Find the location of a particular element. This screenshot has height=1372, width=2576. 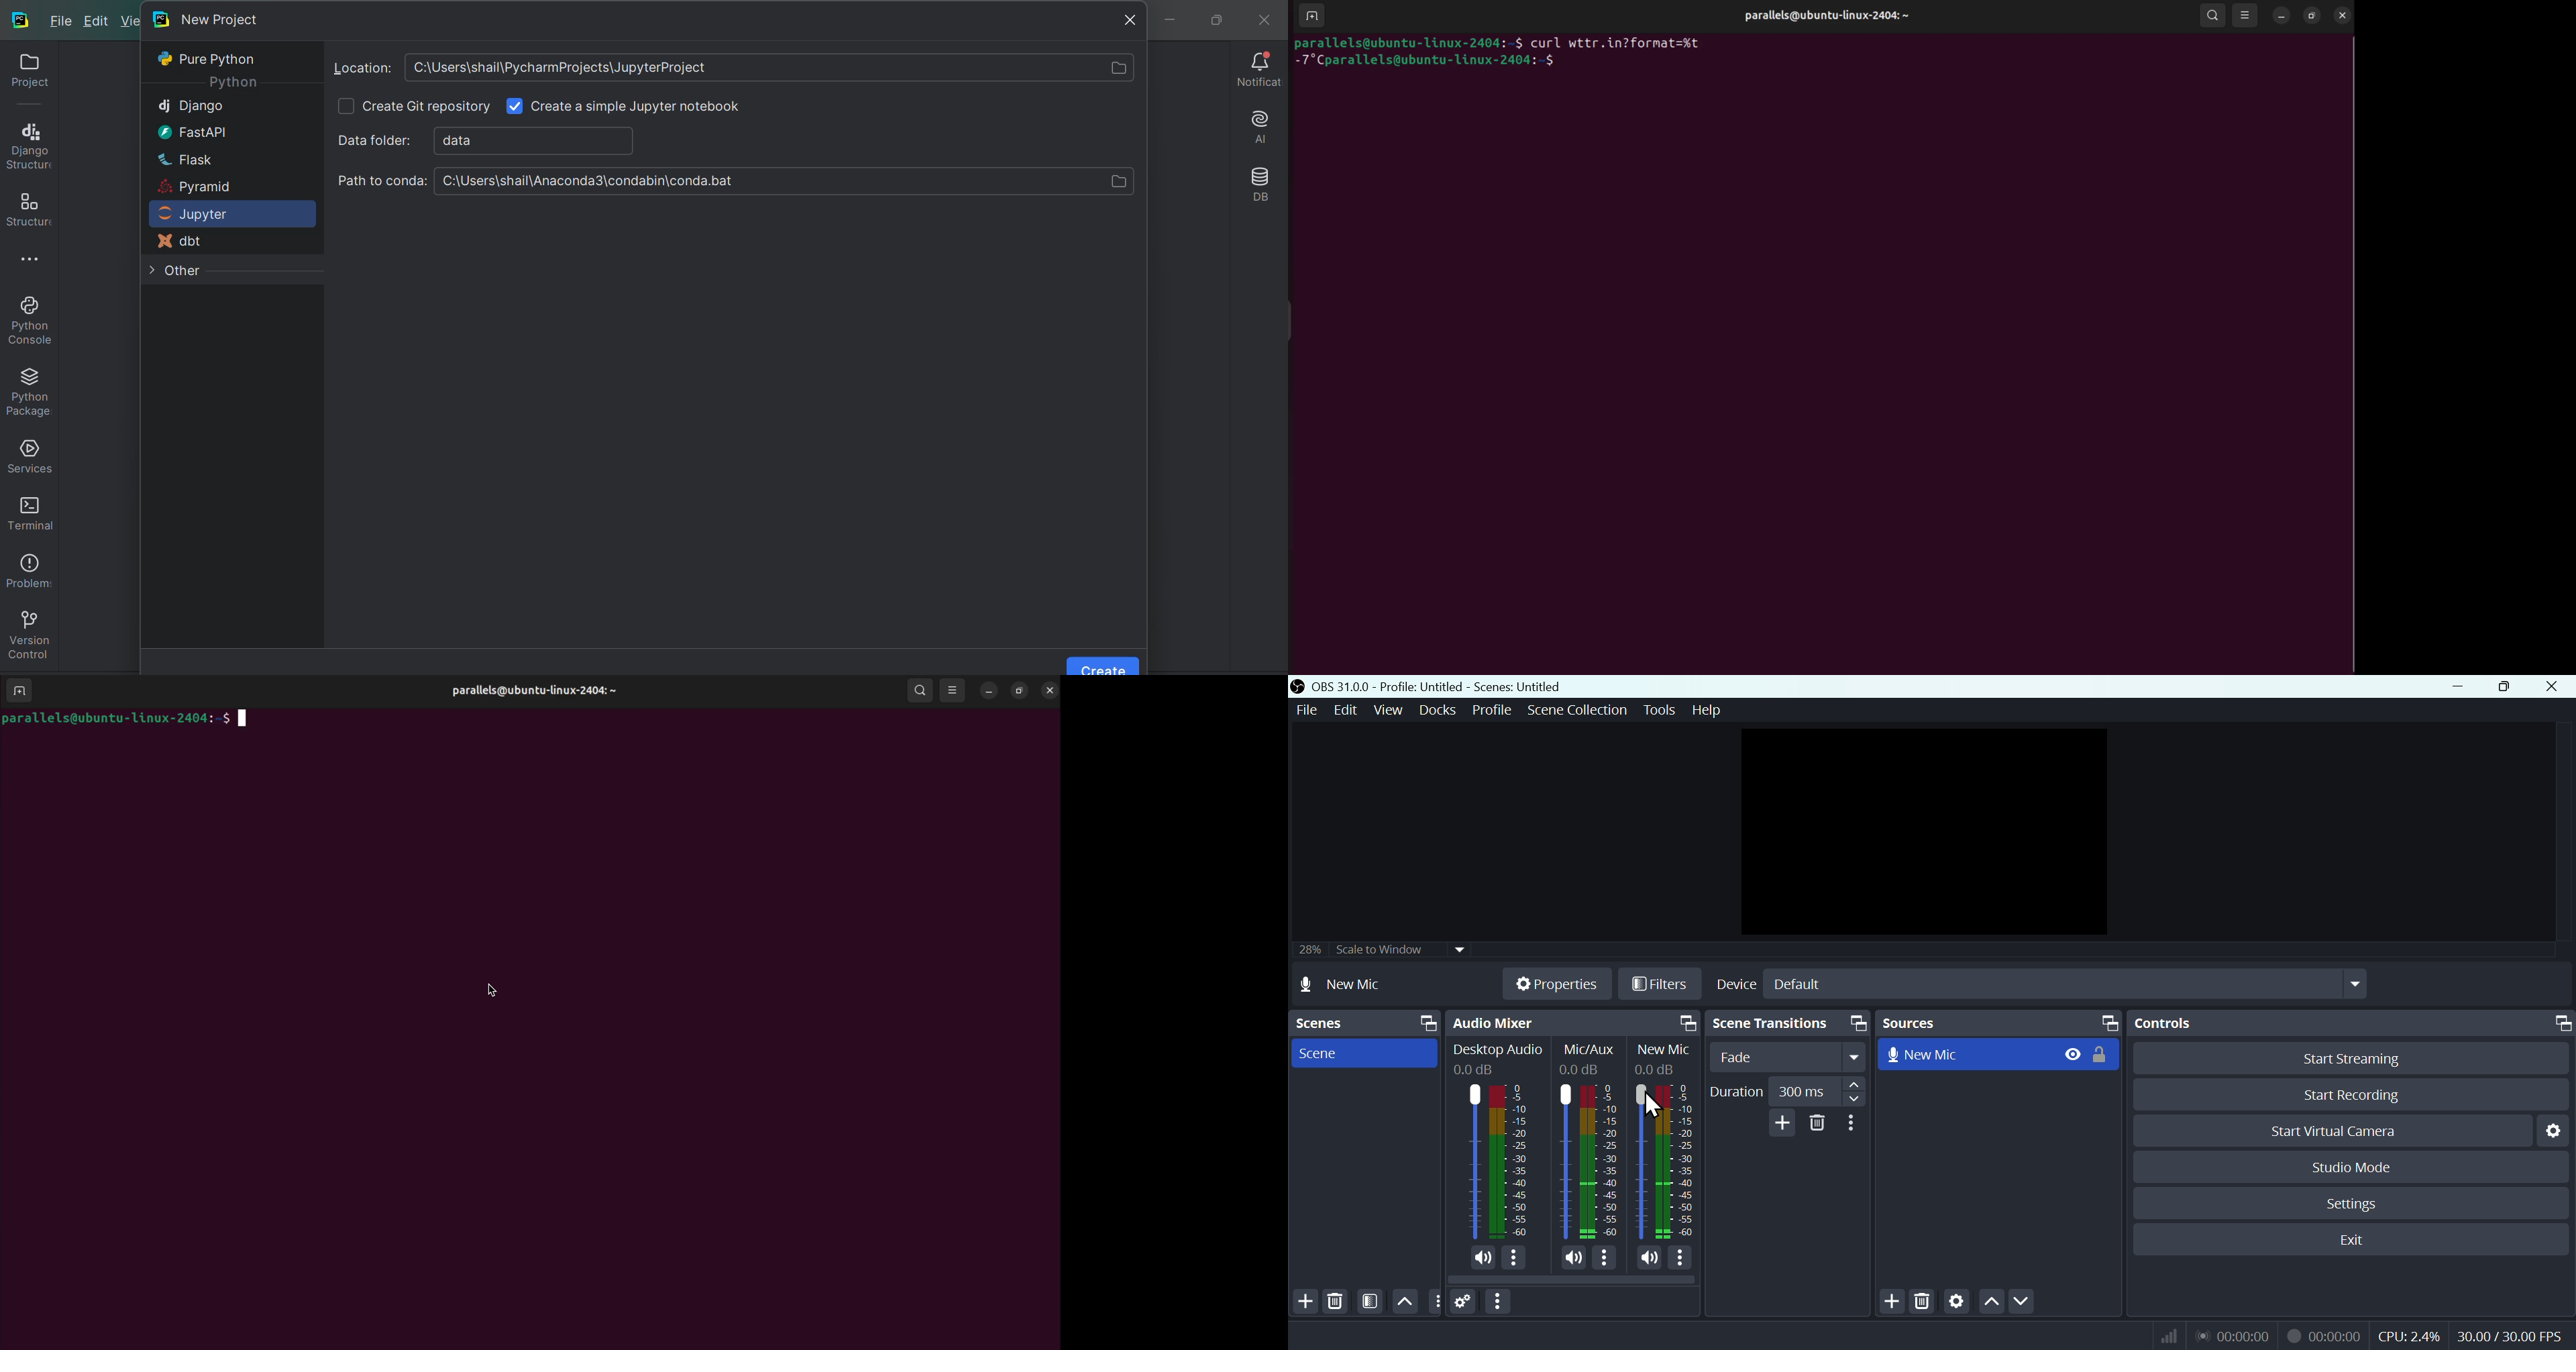

Tools is located at coordinates (1662, 710).